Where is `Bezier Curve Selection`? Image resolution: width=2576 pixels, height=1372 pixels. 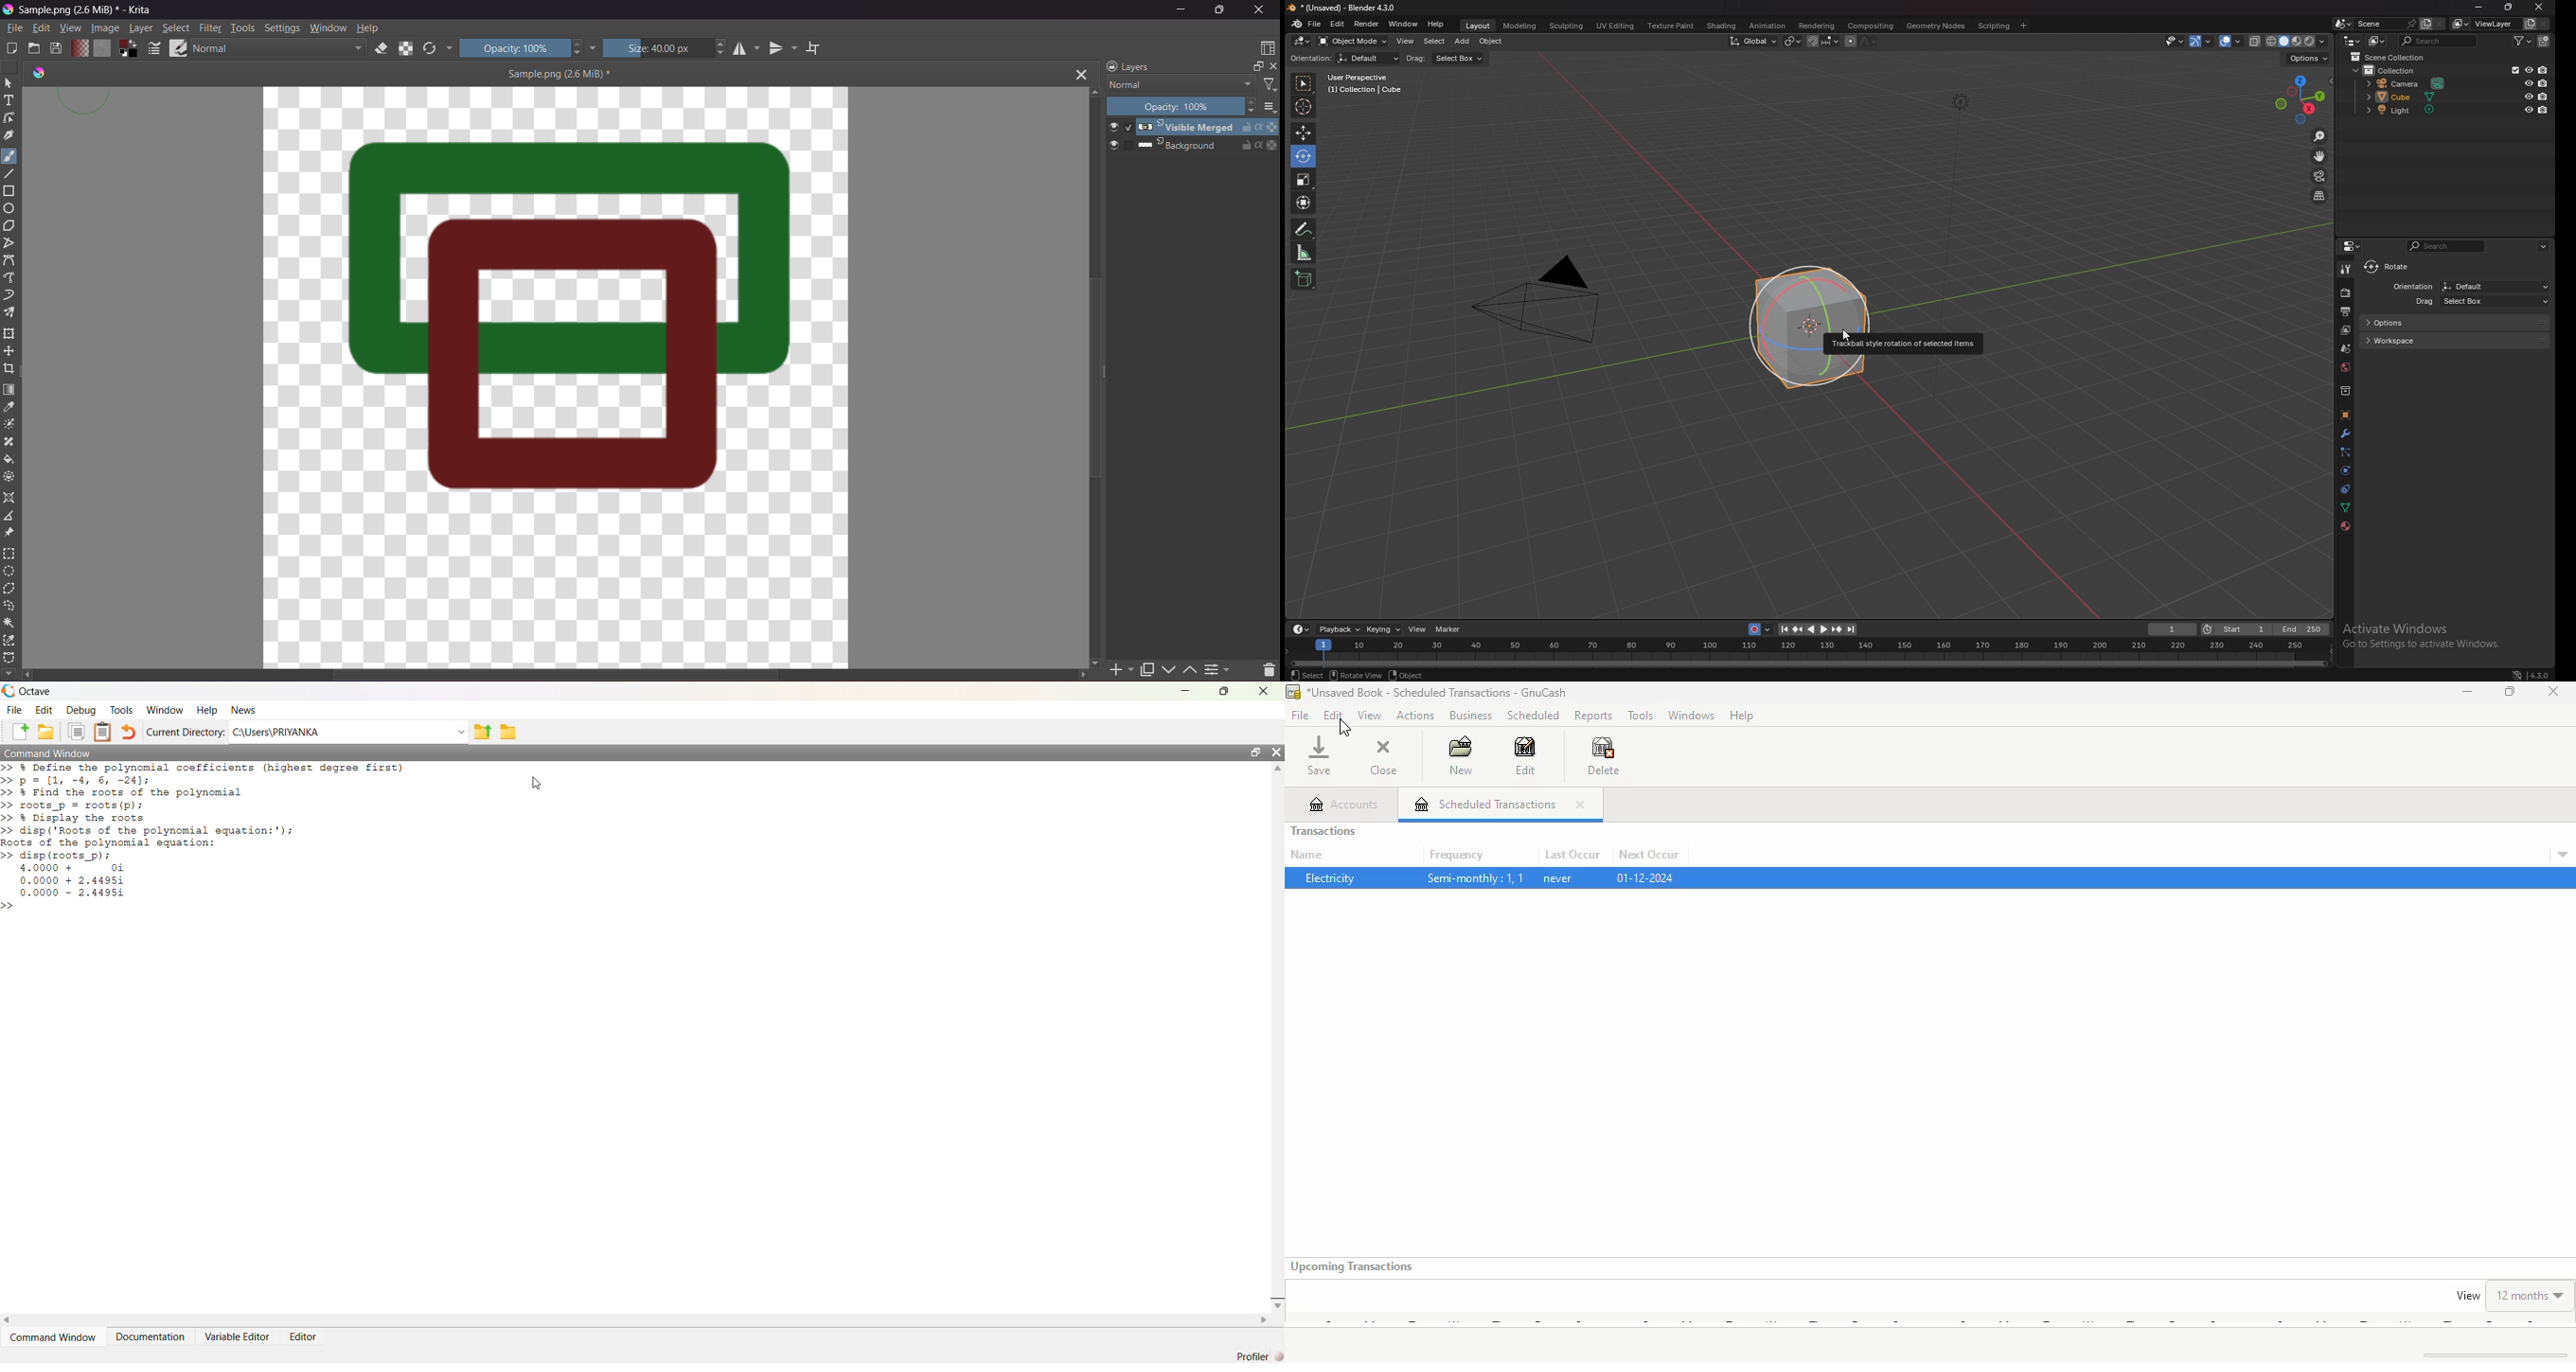
Bezier Curve Selection is located at coordinates (10, 655).